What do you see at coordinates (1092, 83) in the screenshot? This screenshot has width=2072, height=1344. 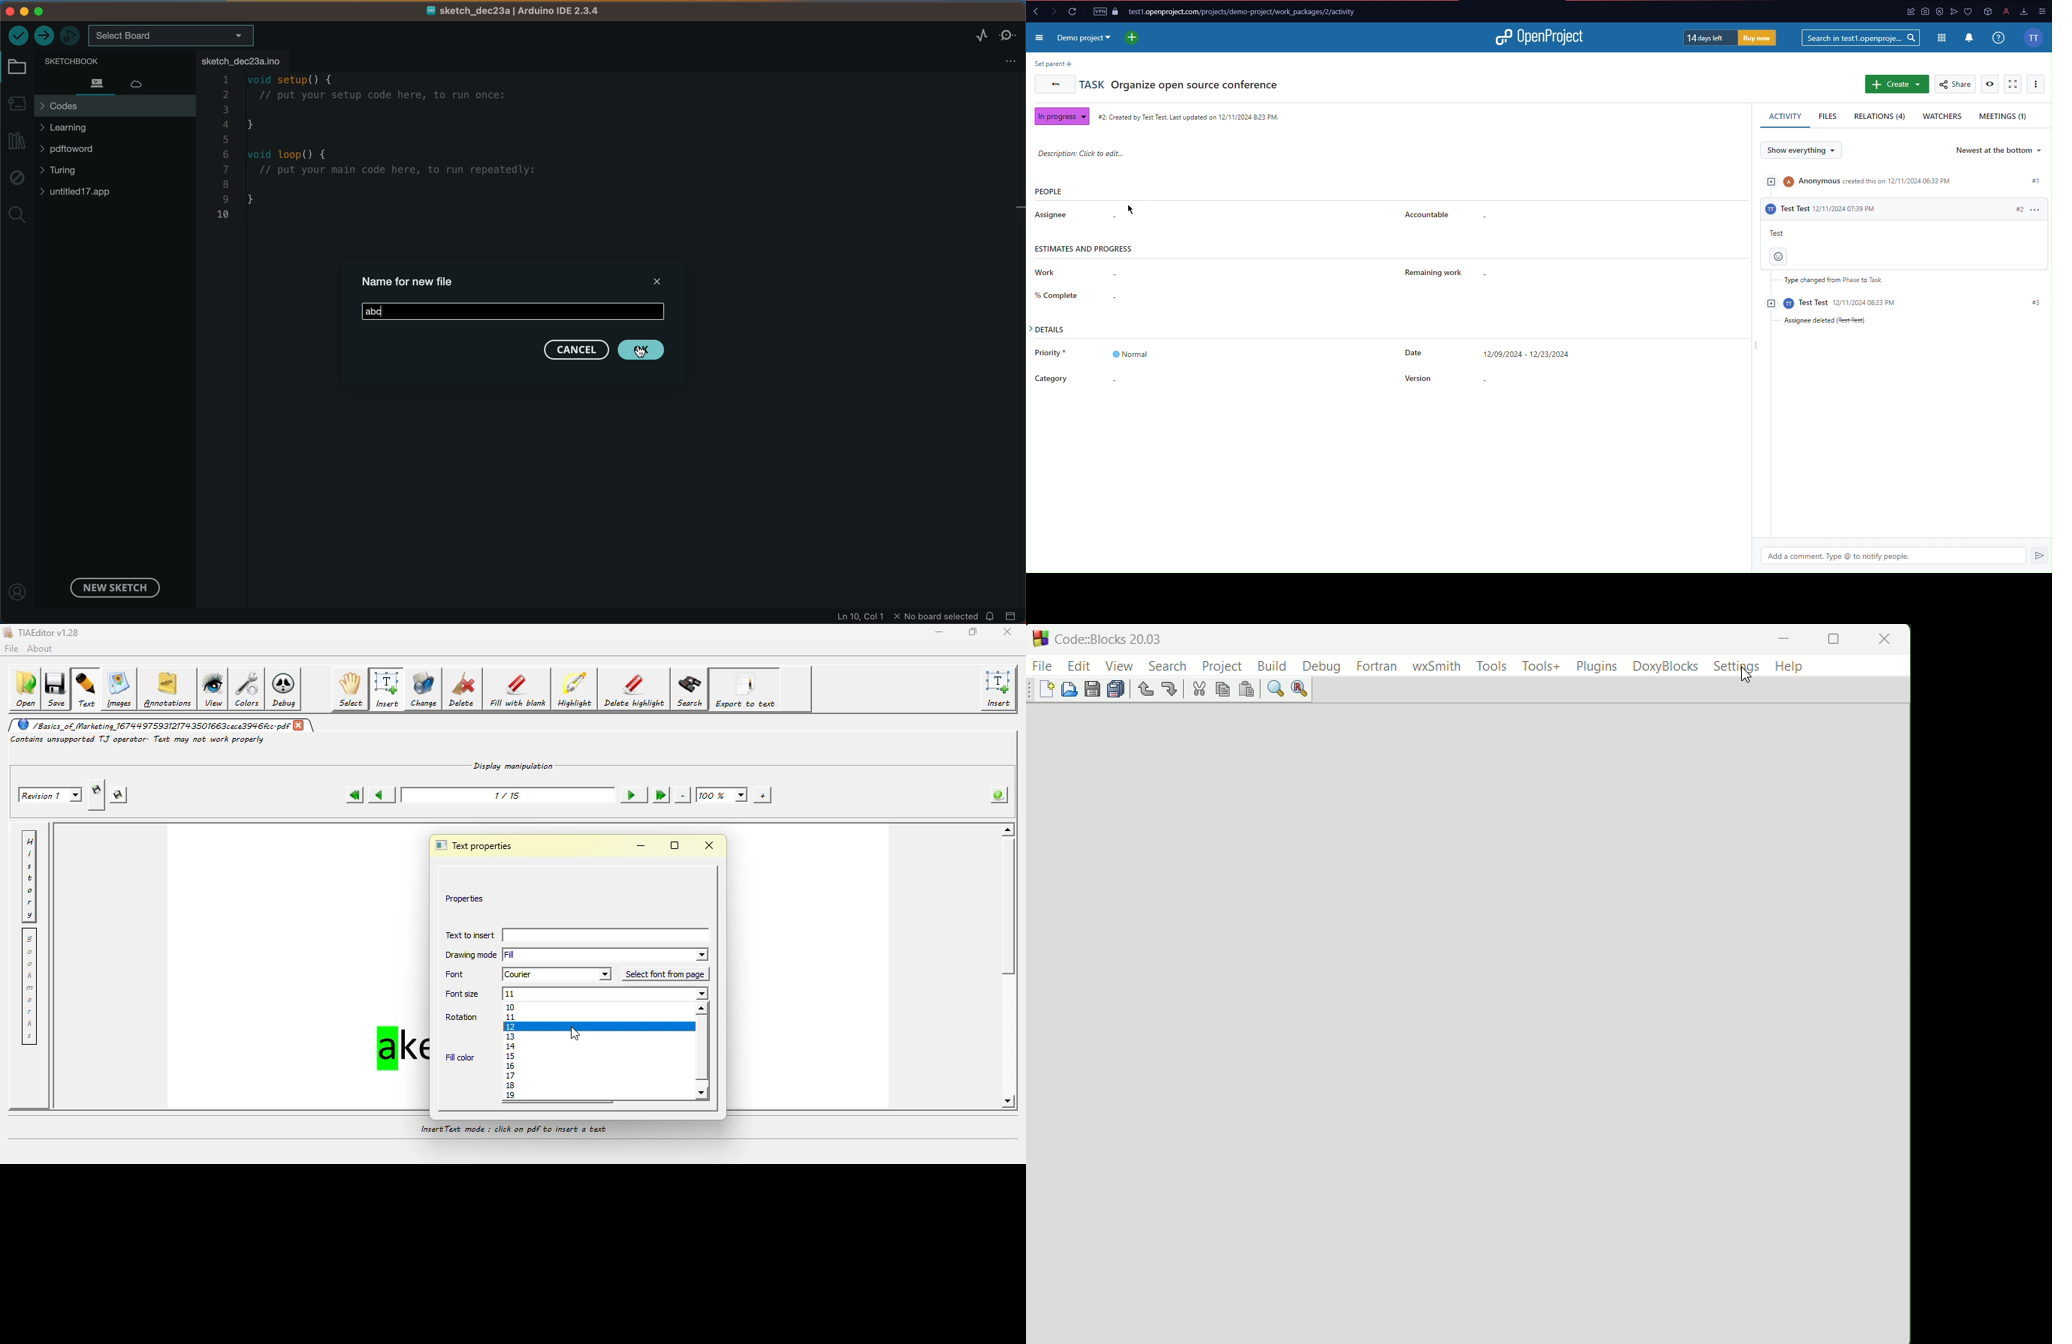 I see `Task` at bounding box center [1092, 83].